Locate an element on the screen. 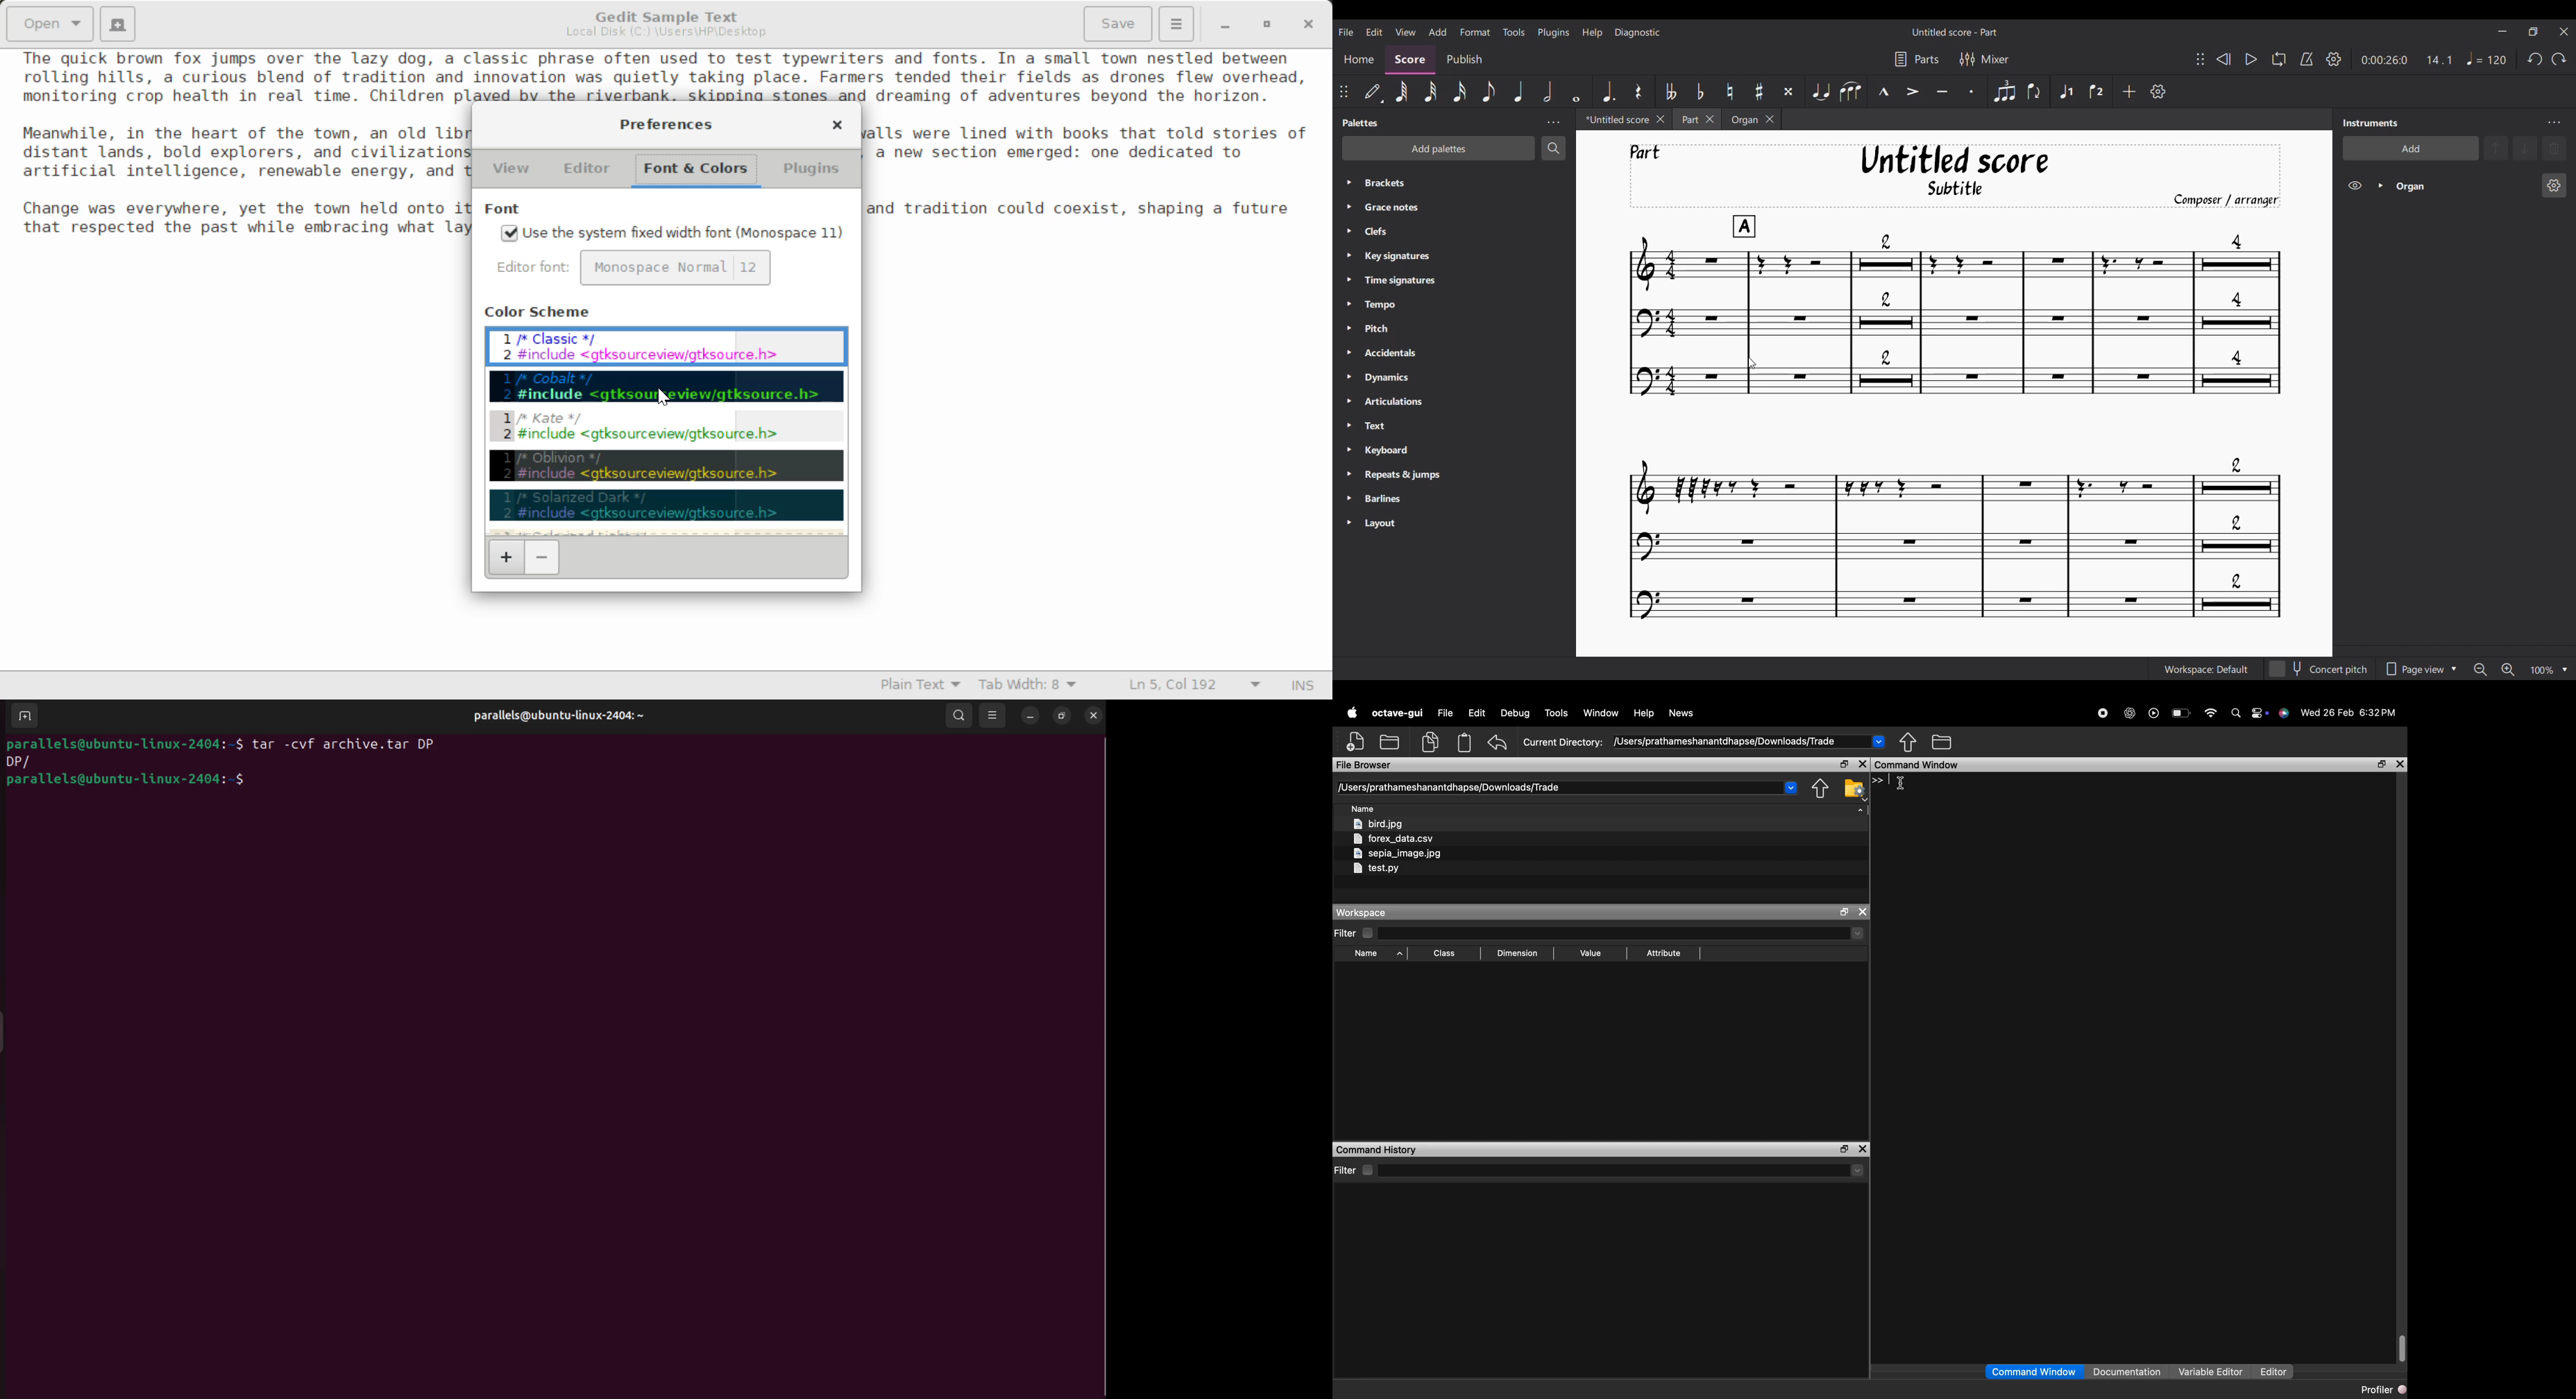  Quarter note is located at coordinates (2487, 58).